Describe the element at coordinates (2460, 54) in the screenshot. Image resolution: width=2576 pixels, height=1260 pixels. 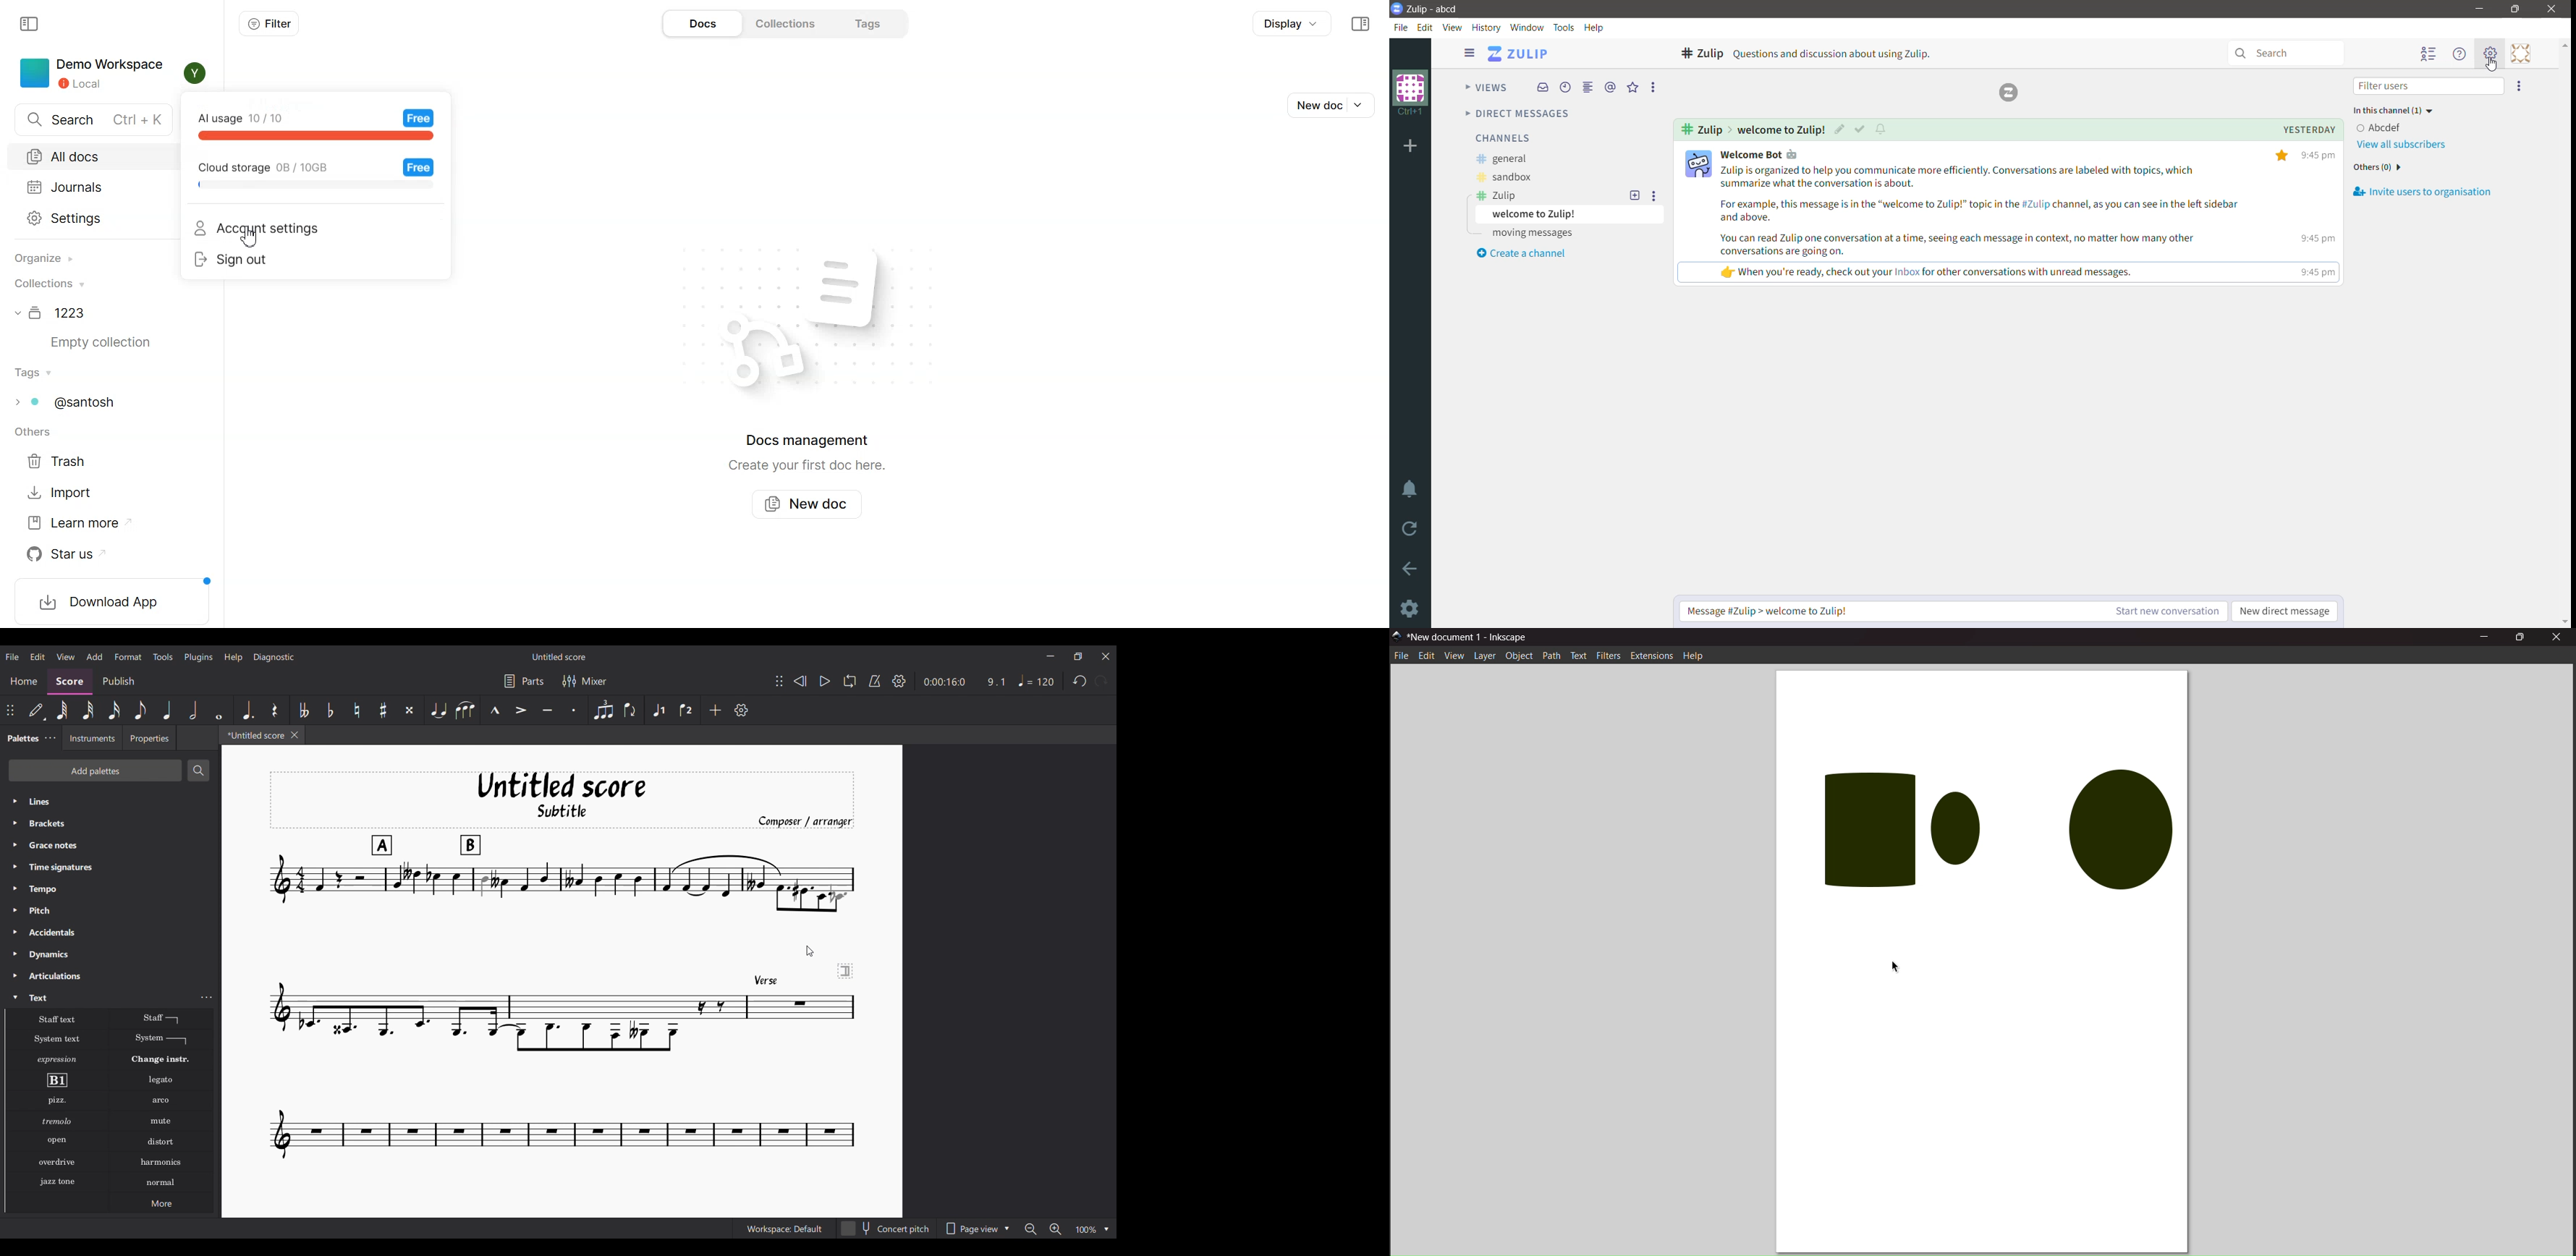
I see `Help menu` at that location.